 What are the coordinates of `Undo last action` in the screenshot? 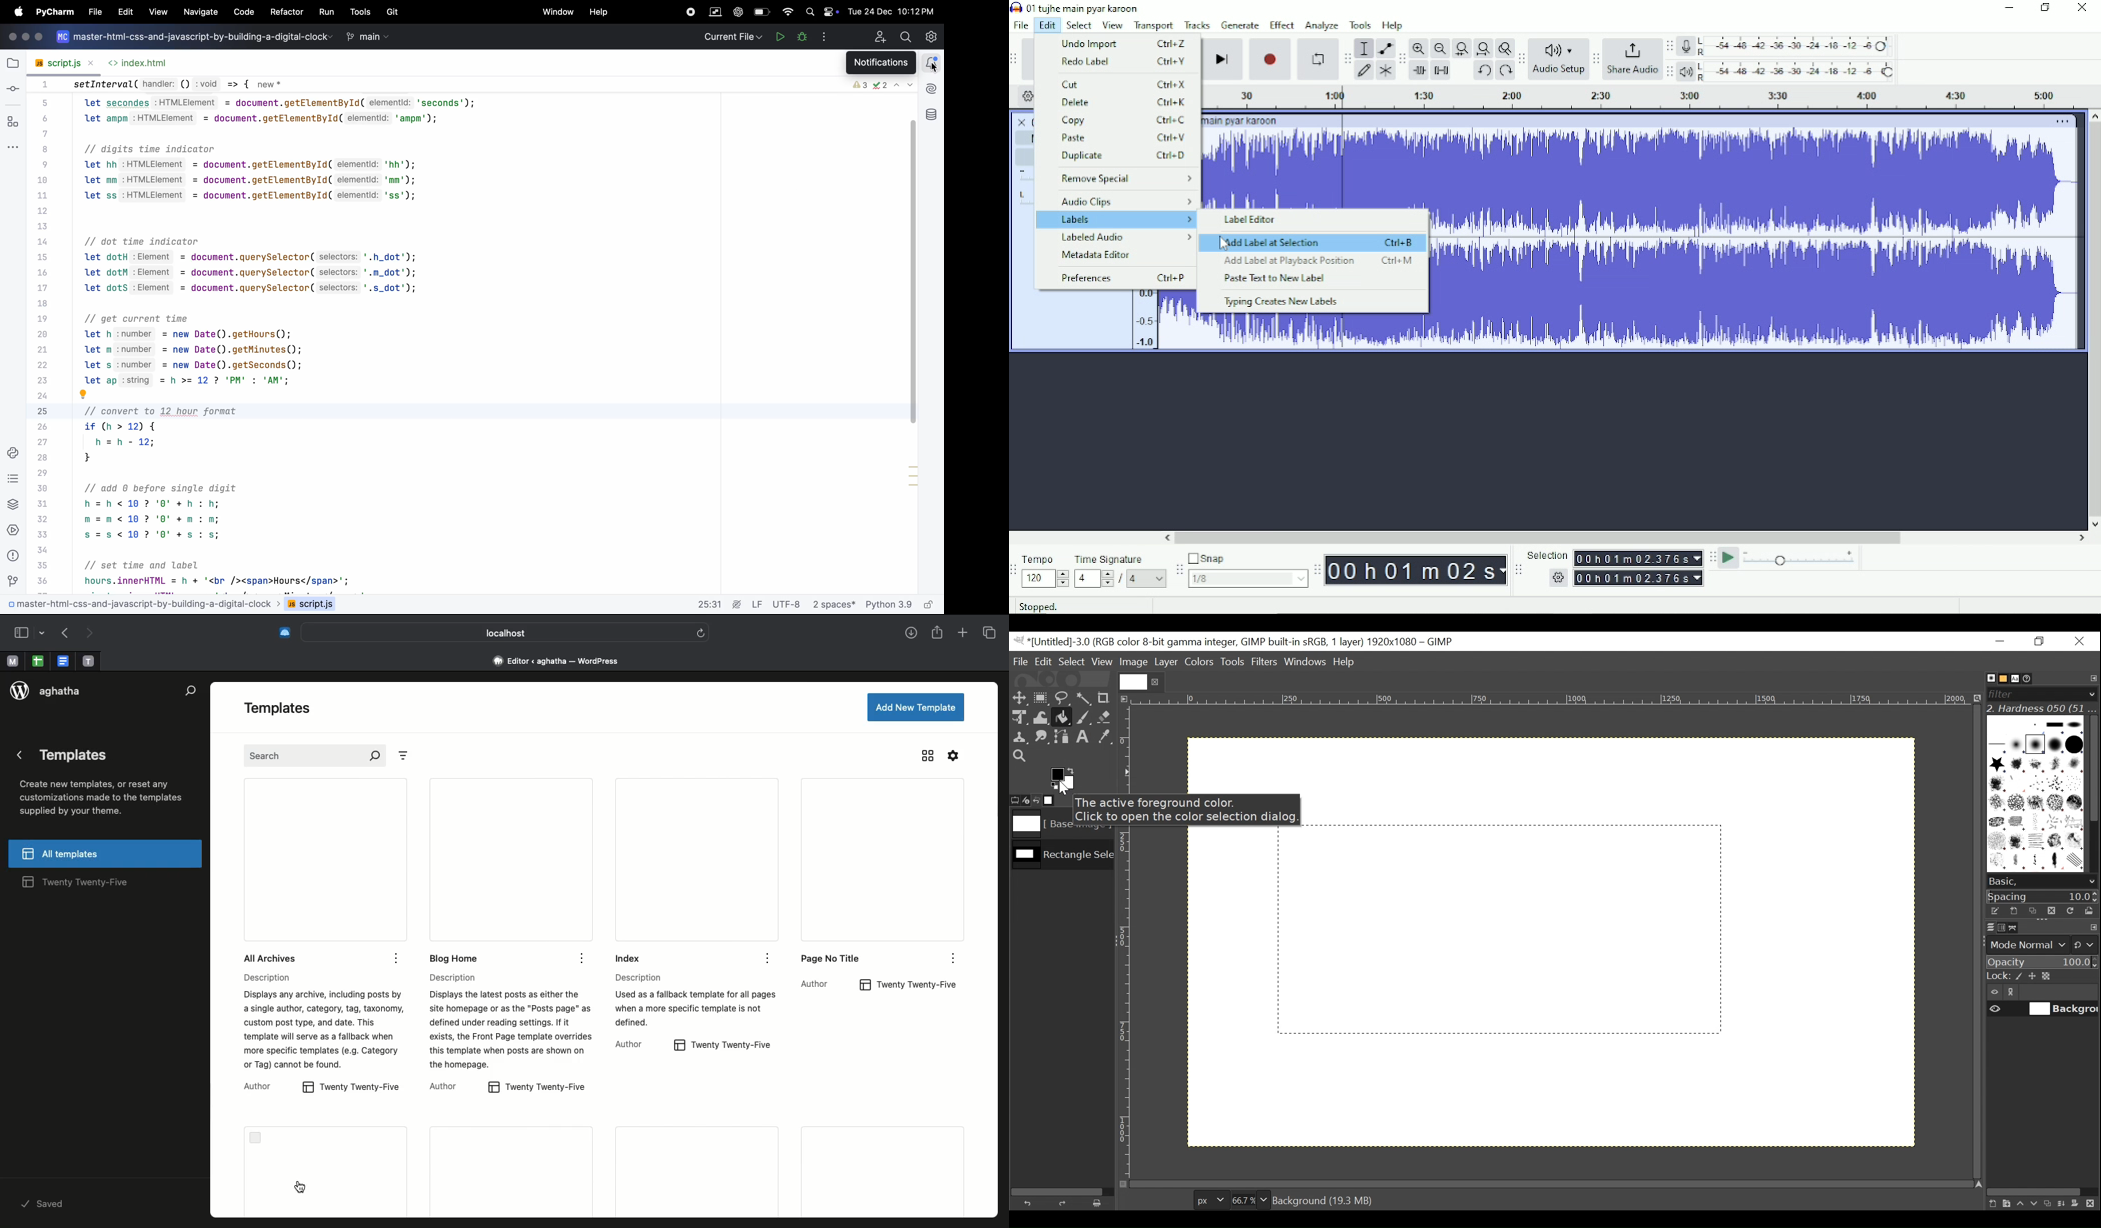 It's located at (1037, 800).